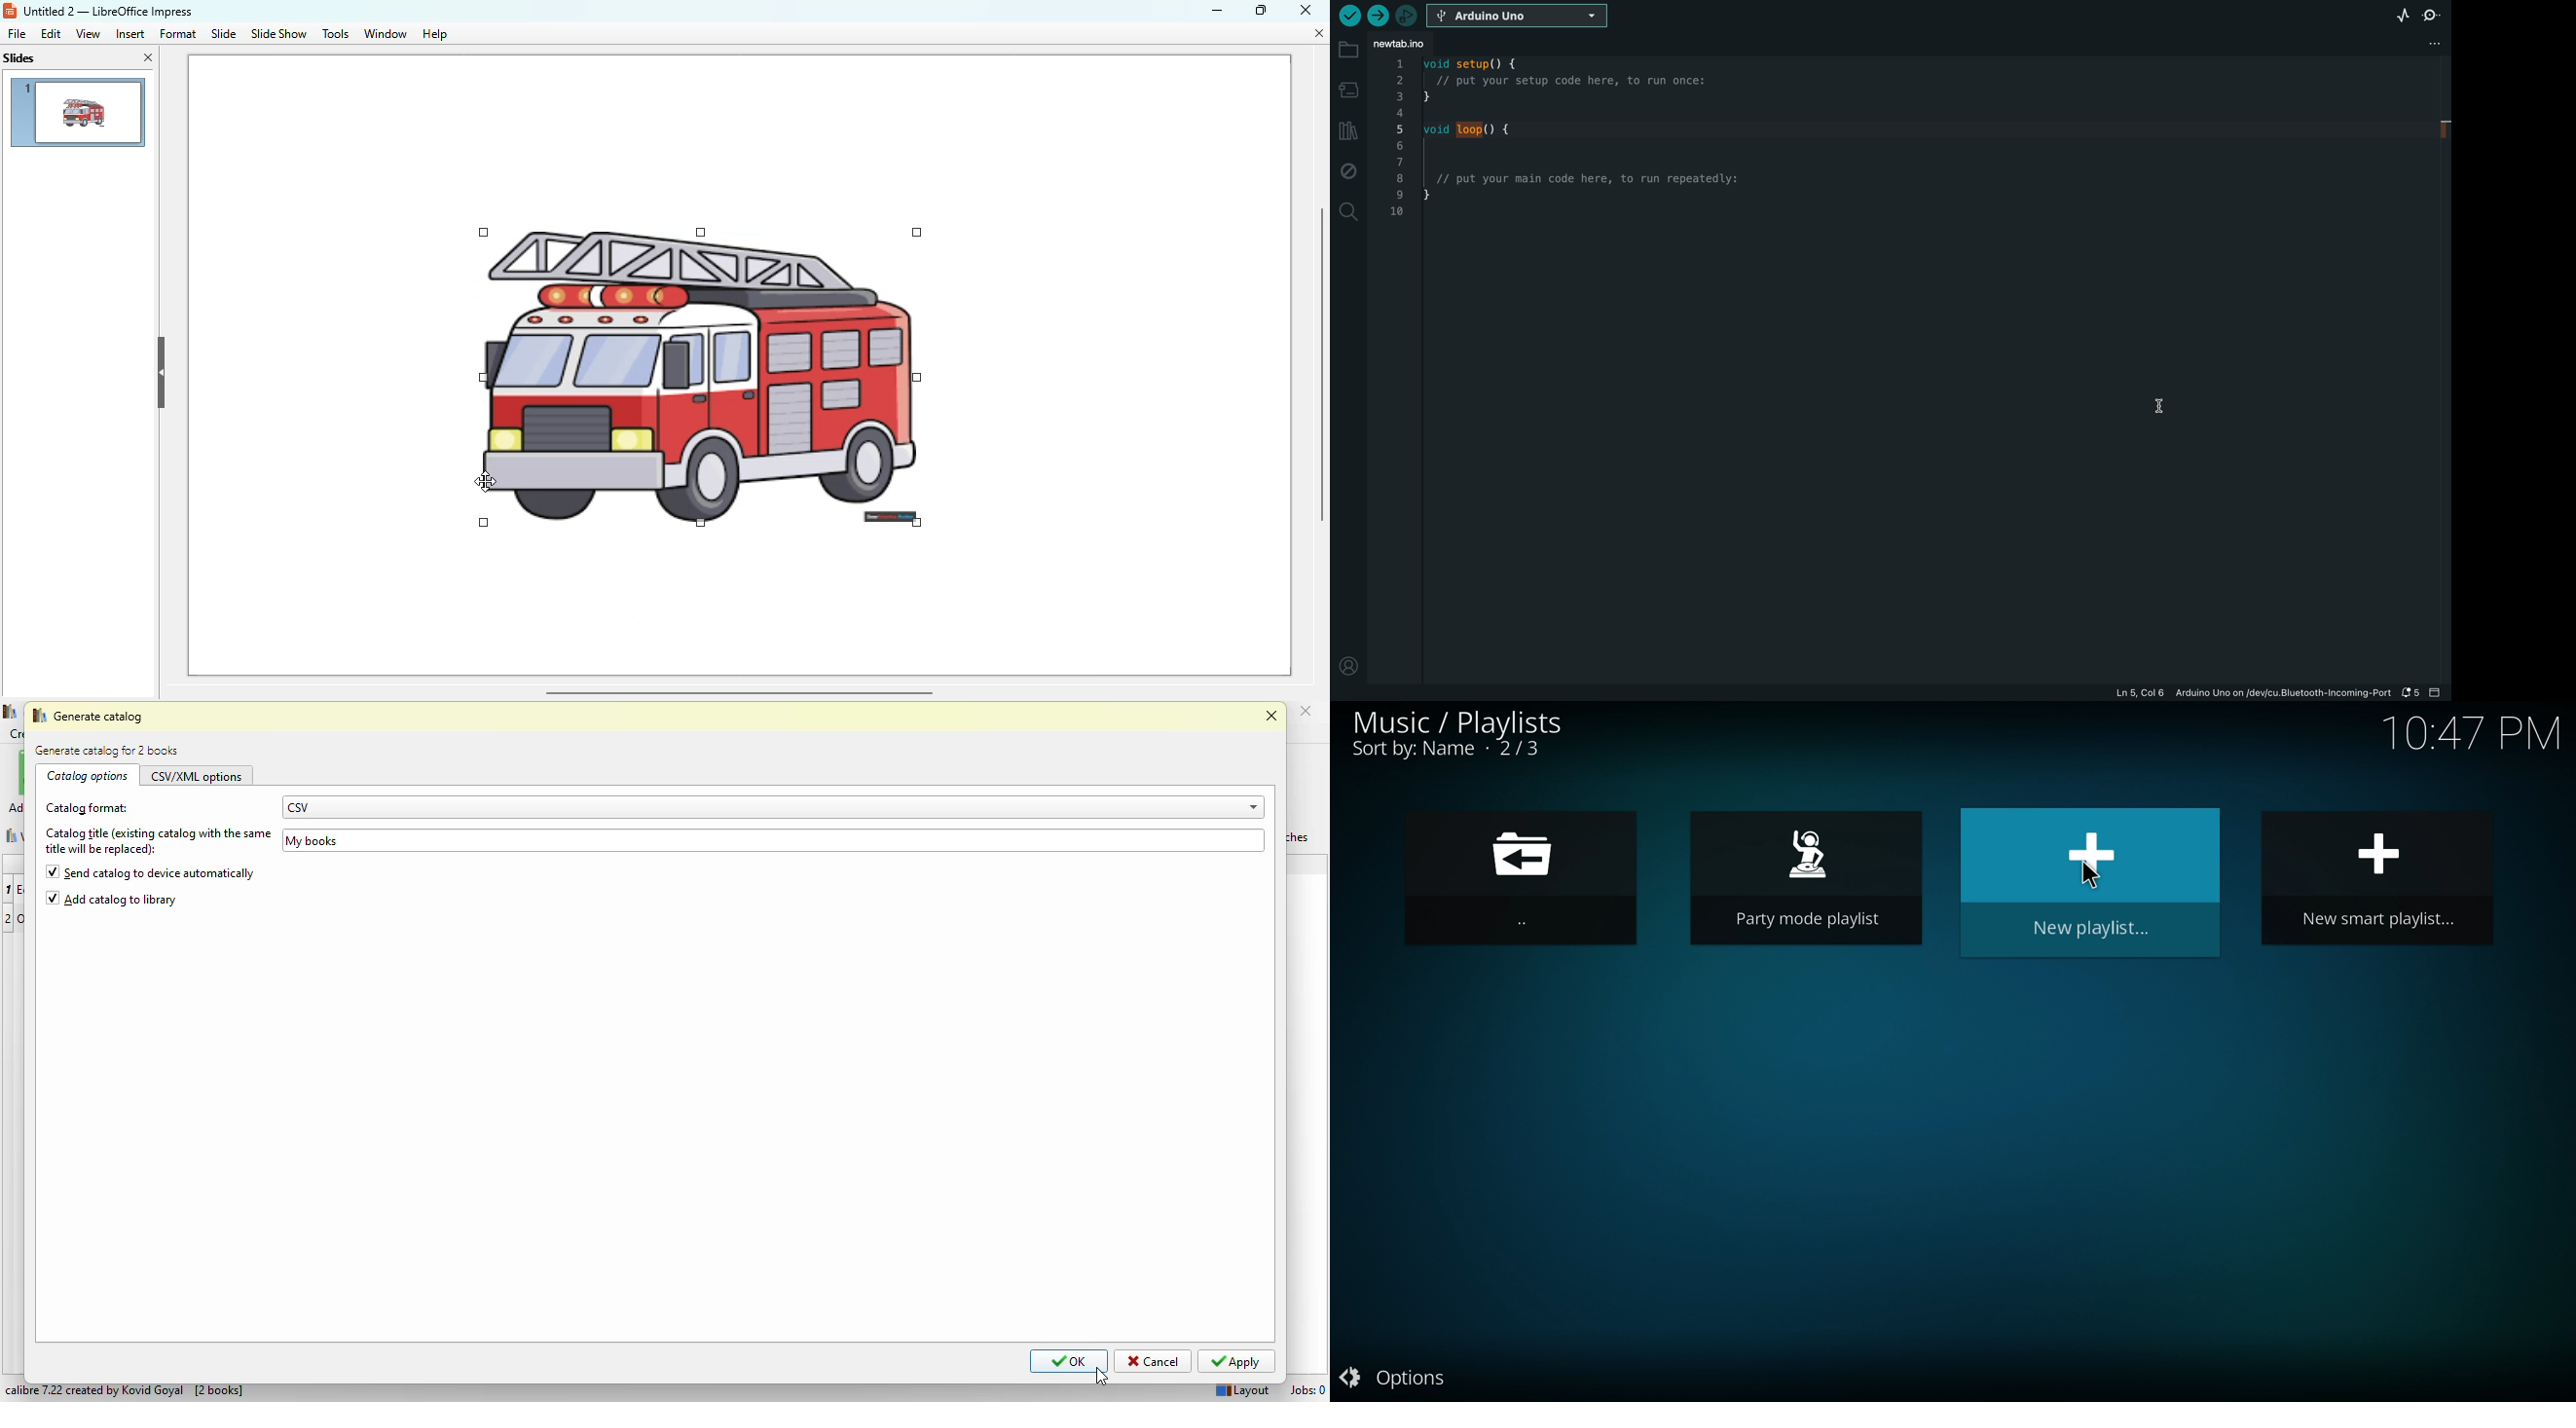 The height and width of the screenshot is (1428, 2576). What do you see at coordinates (771, 807) in the screenshot?
I see `CSV` at bounding box center [771, 807].